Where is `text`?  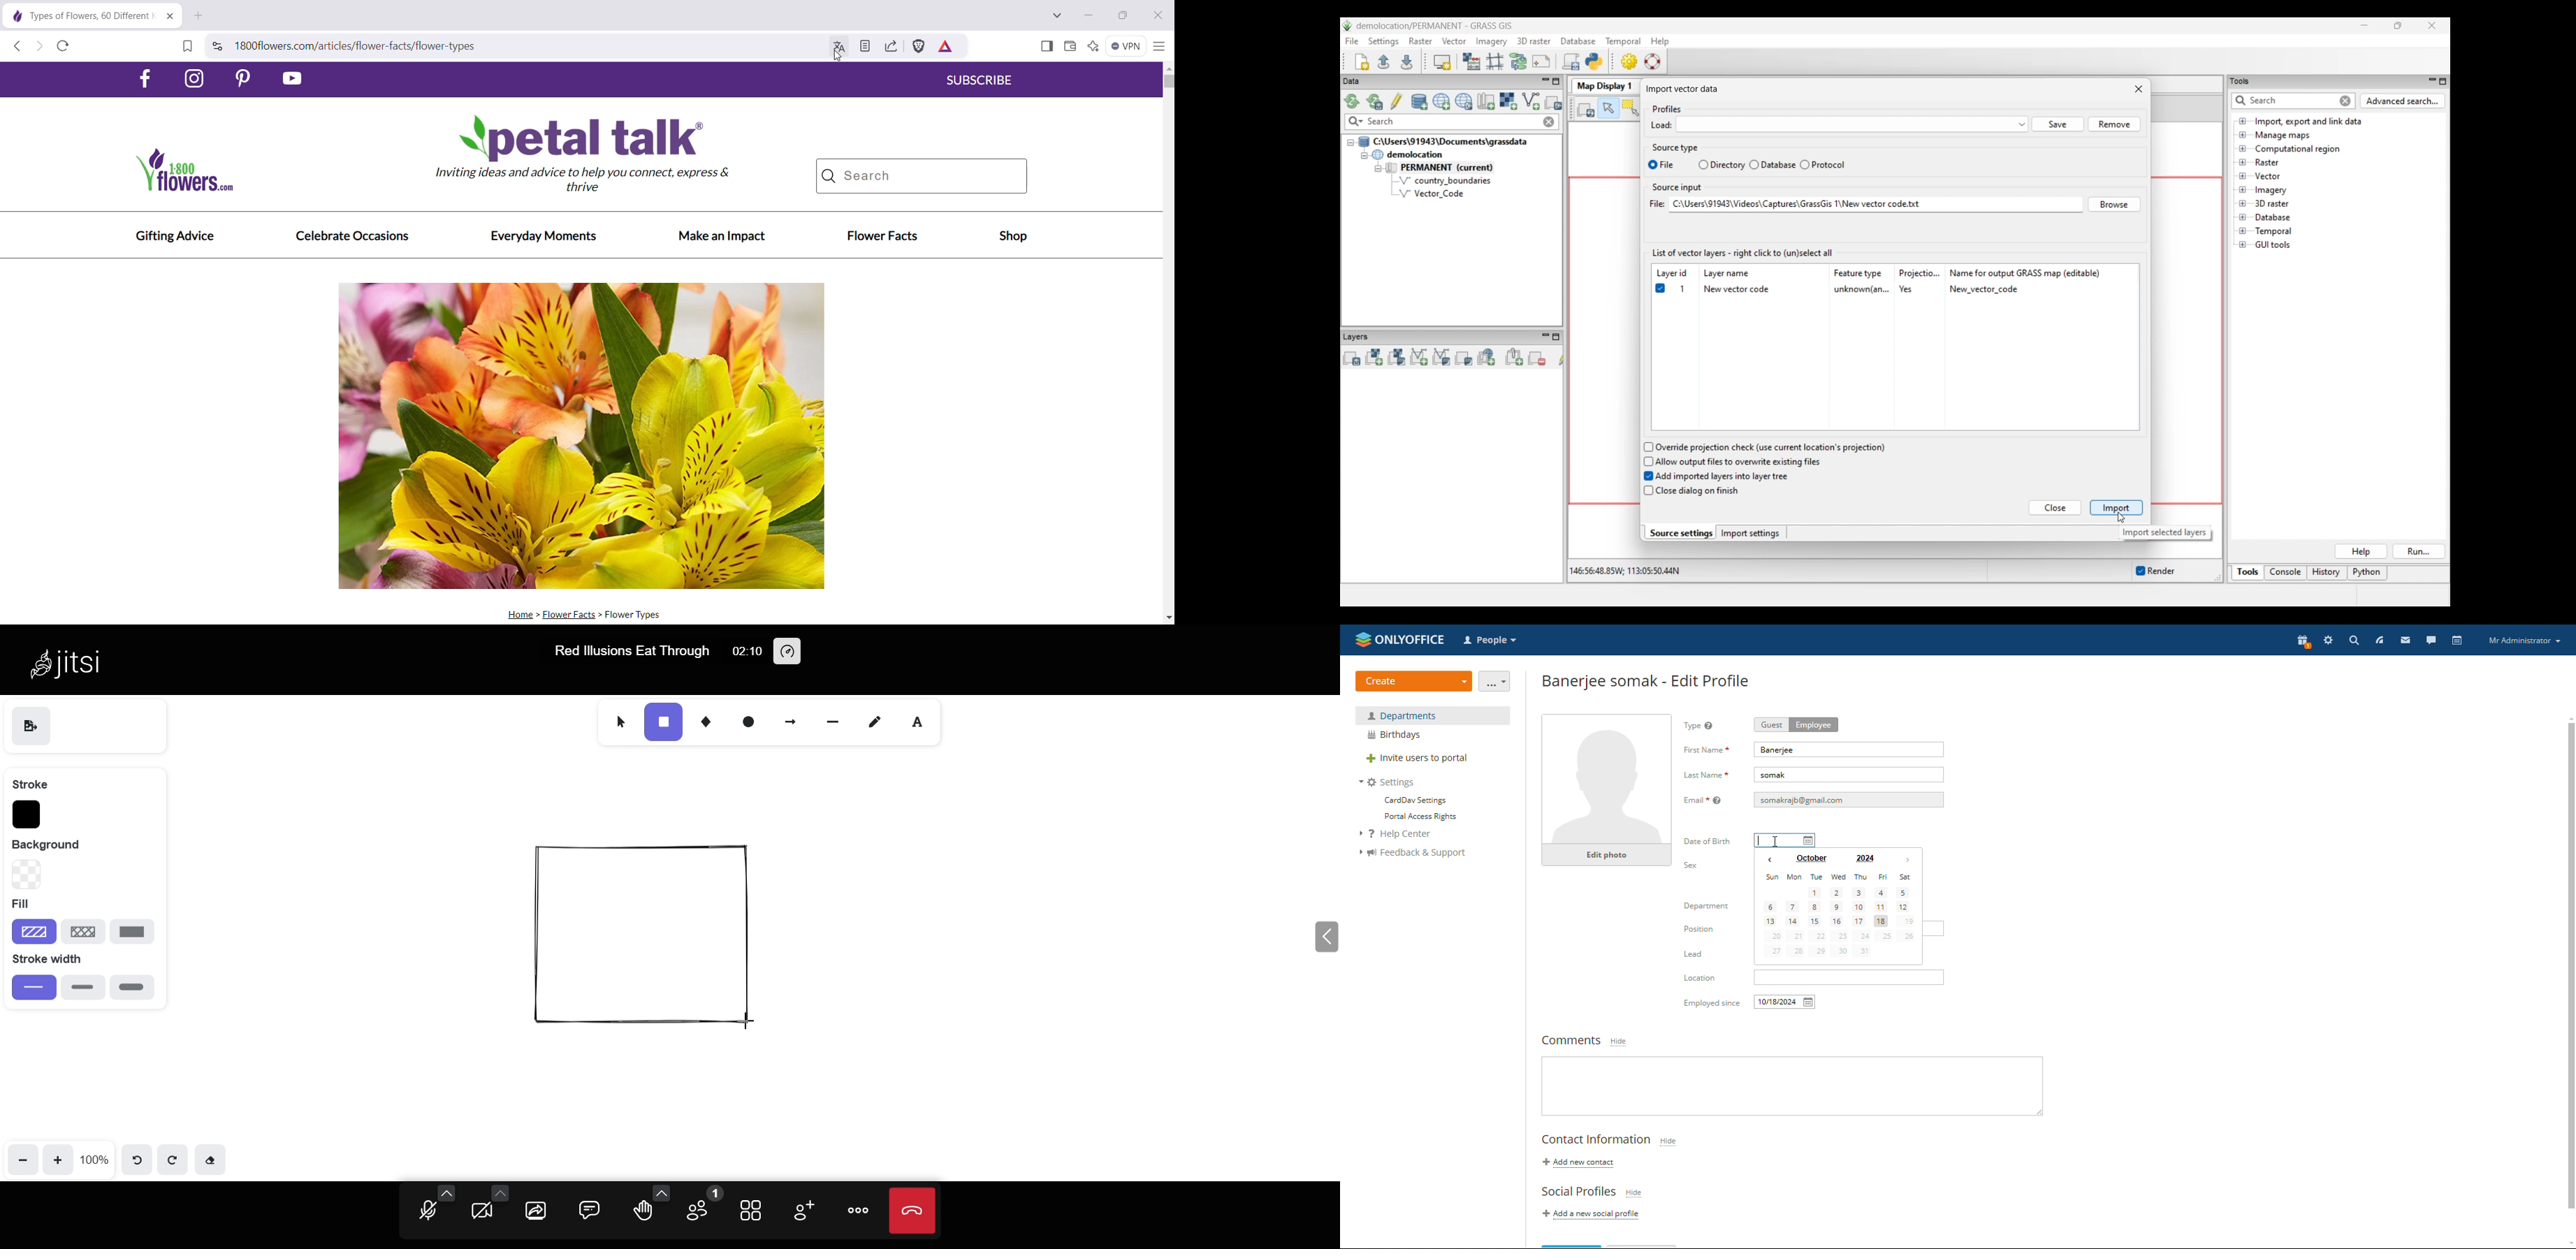
text is located at coordinates (923, 721).